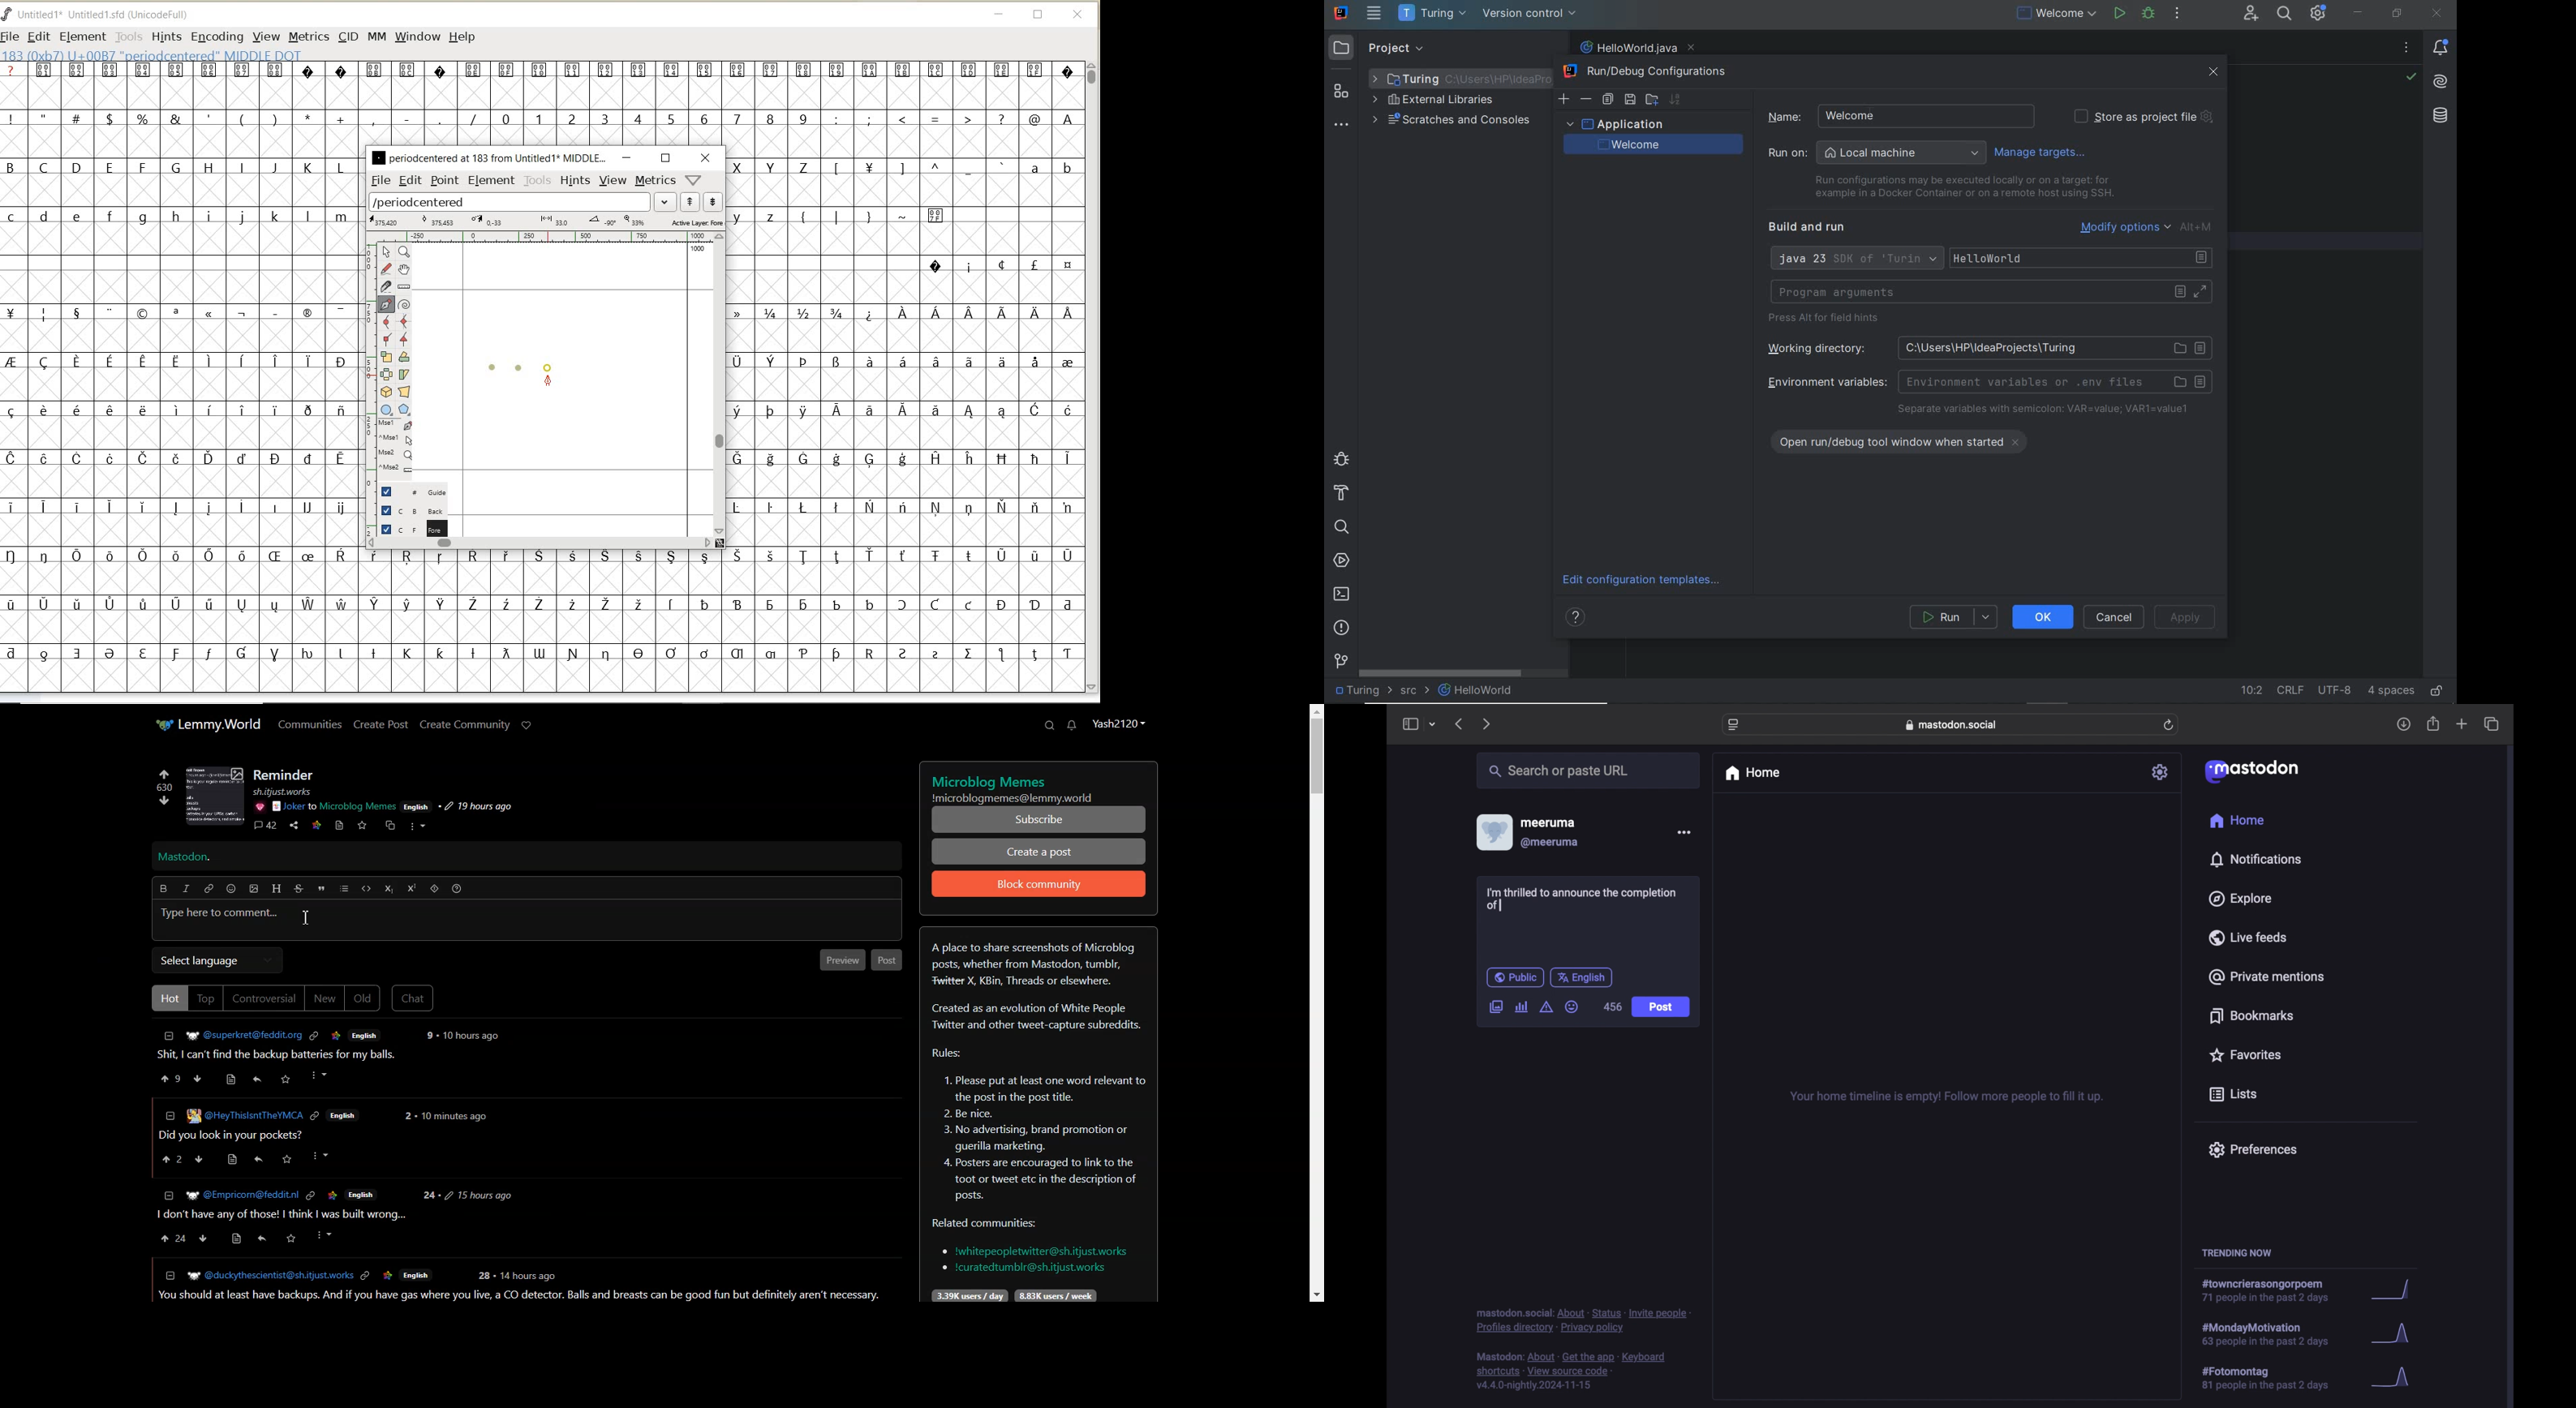  What do you see at coordinates (1581, 978) in the screenshot?
I see `english` at bounding box center [1581, 978].